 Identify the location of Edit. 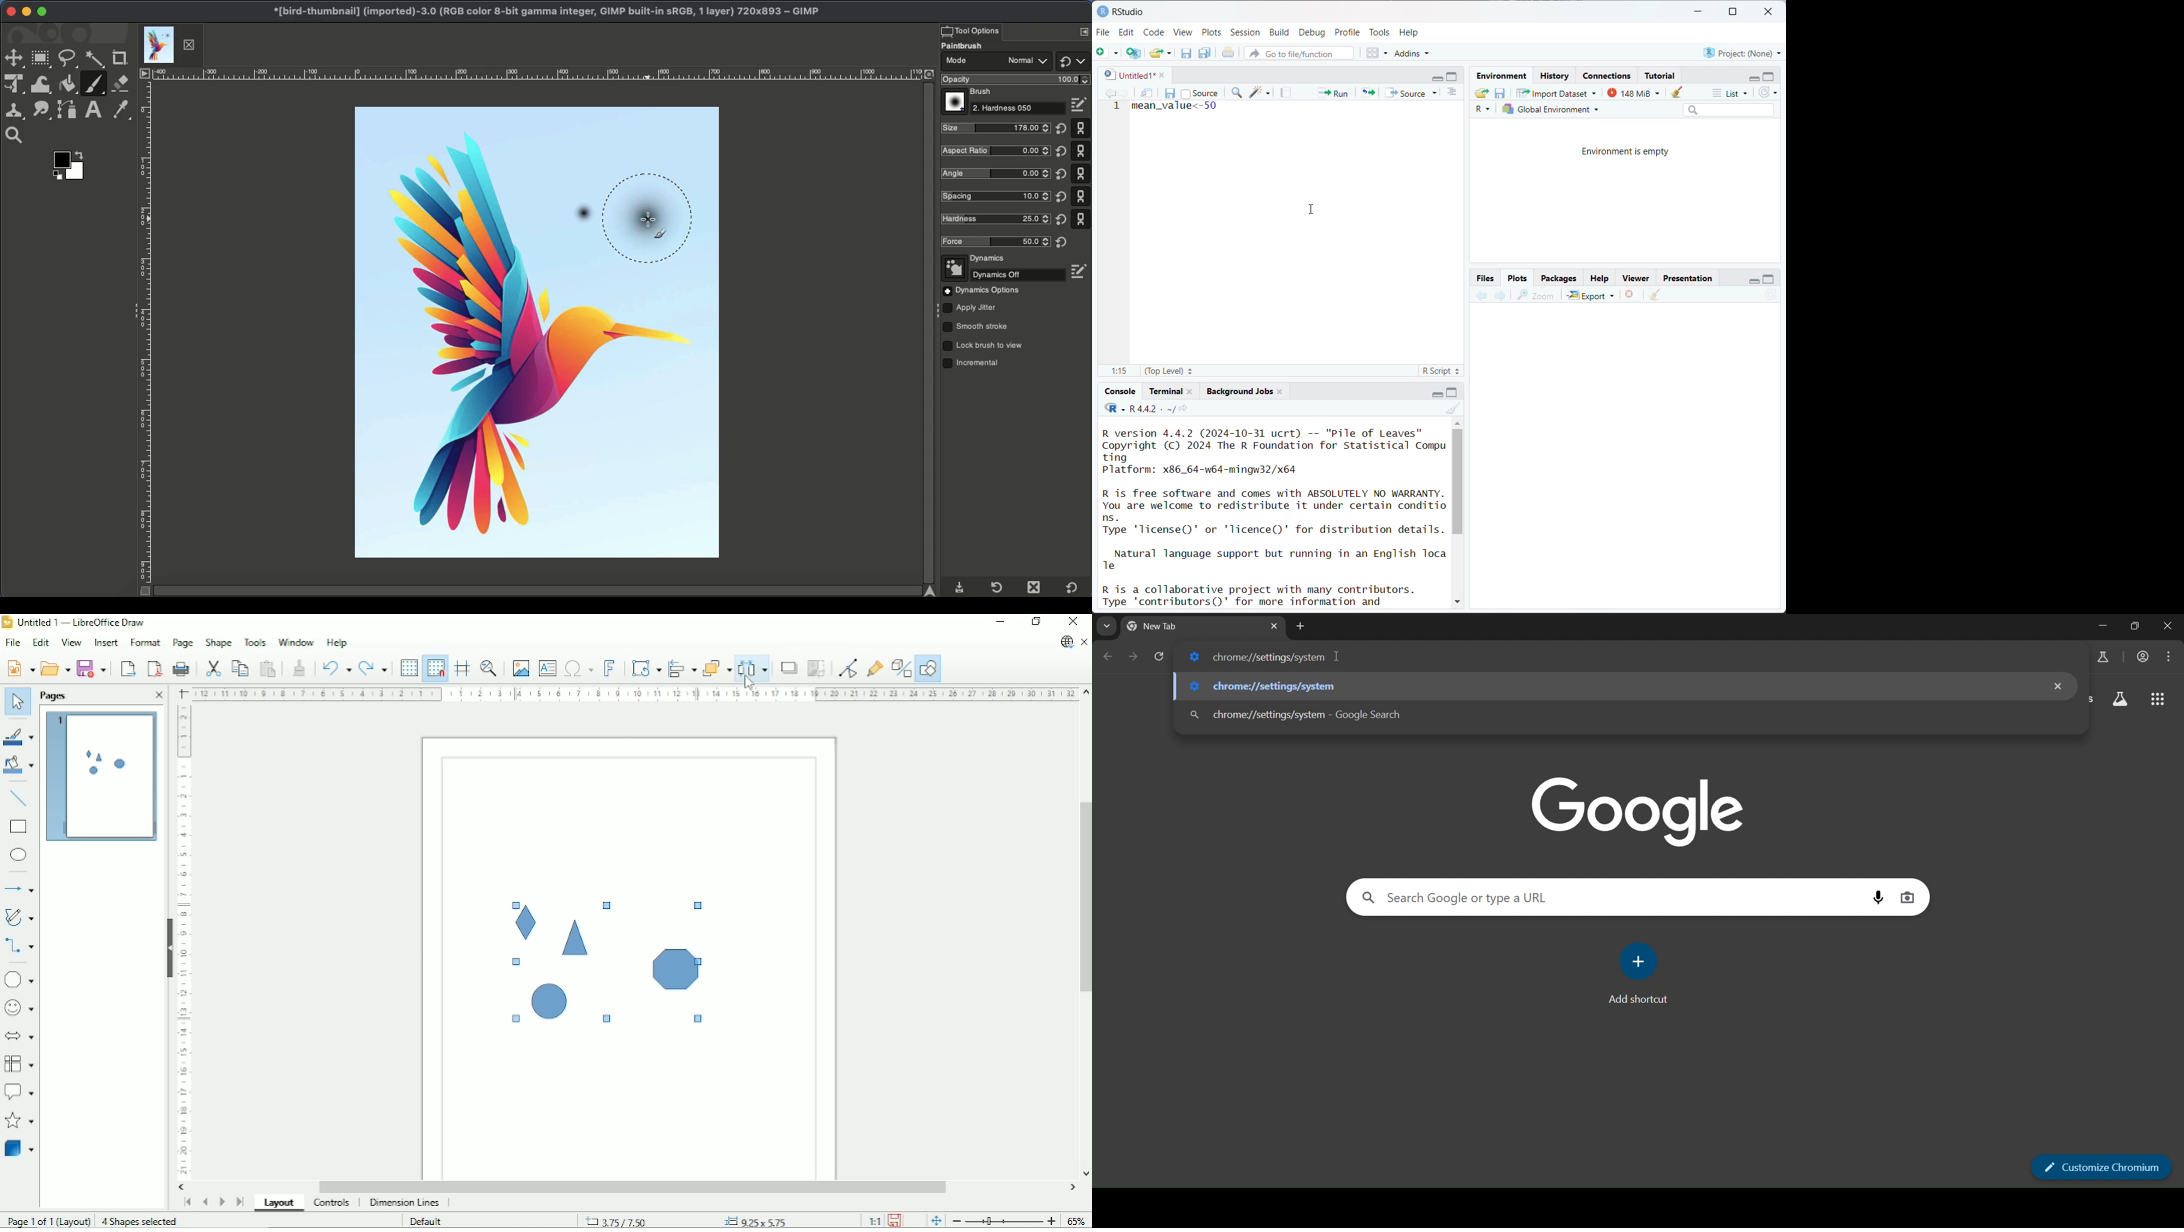
(1128, 32).